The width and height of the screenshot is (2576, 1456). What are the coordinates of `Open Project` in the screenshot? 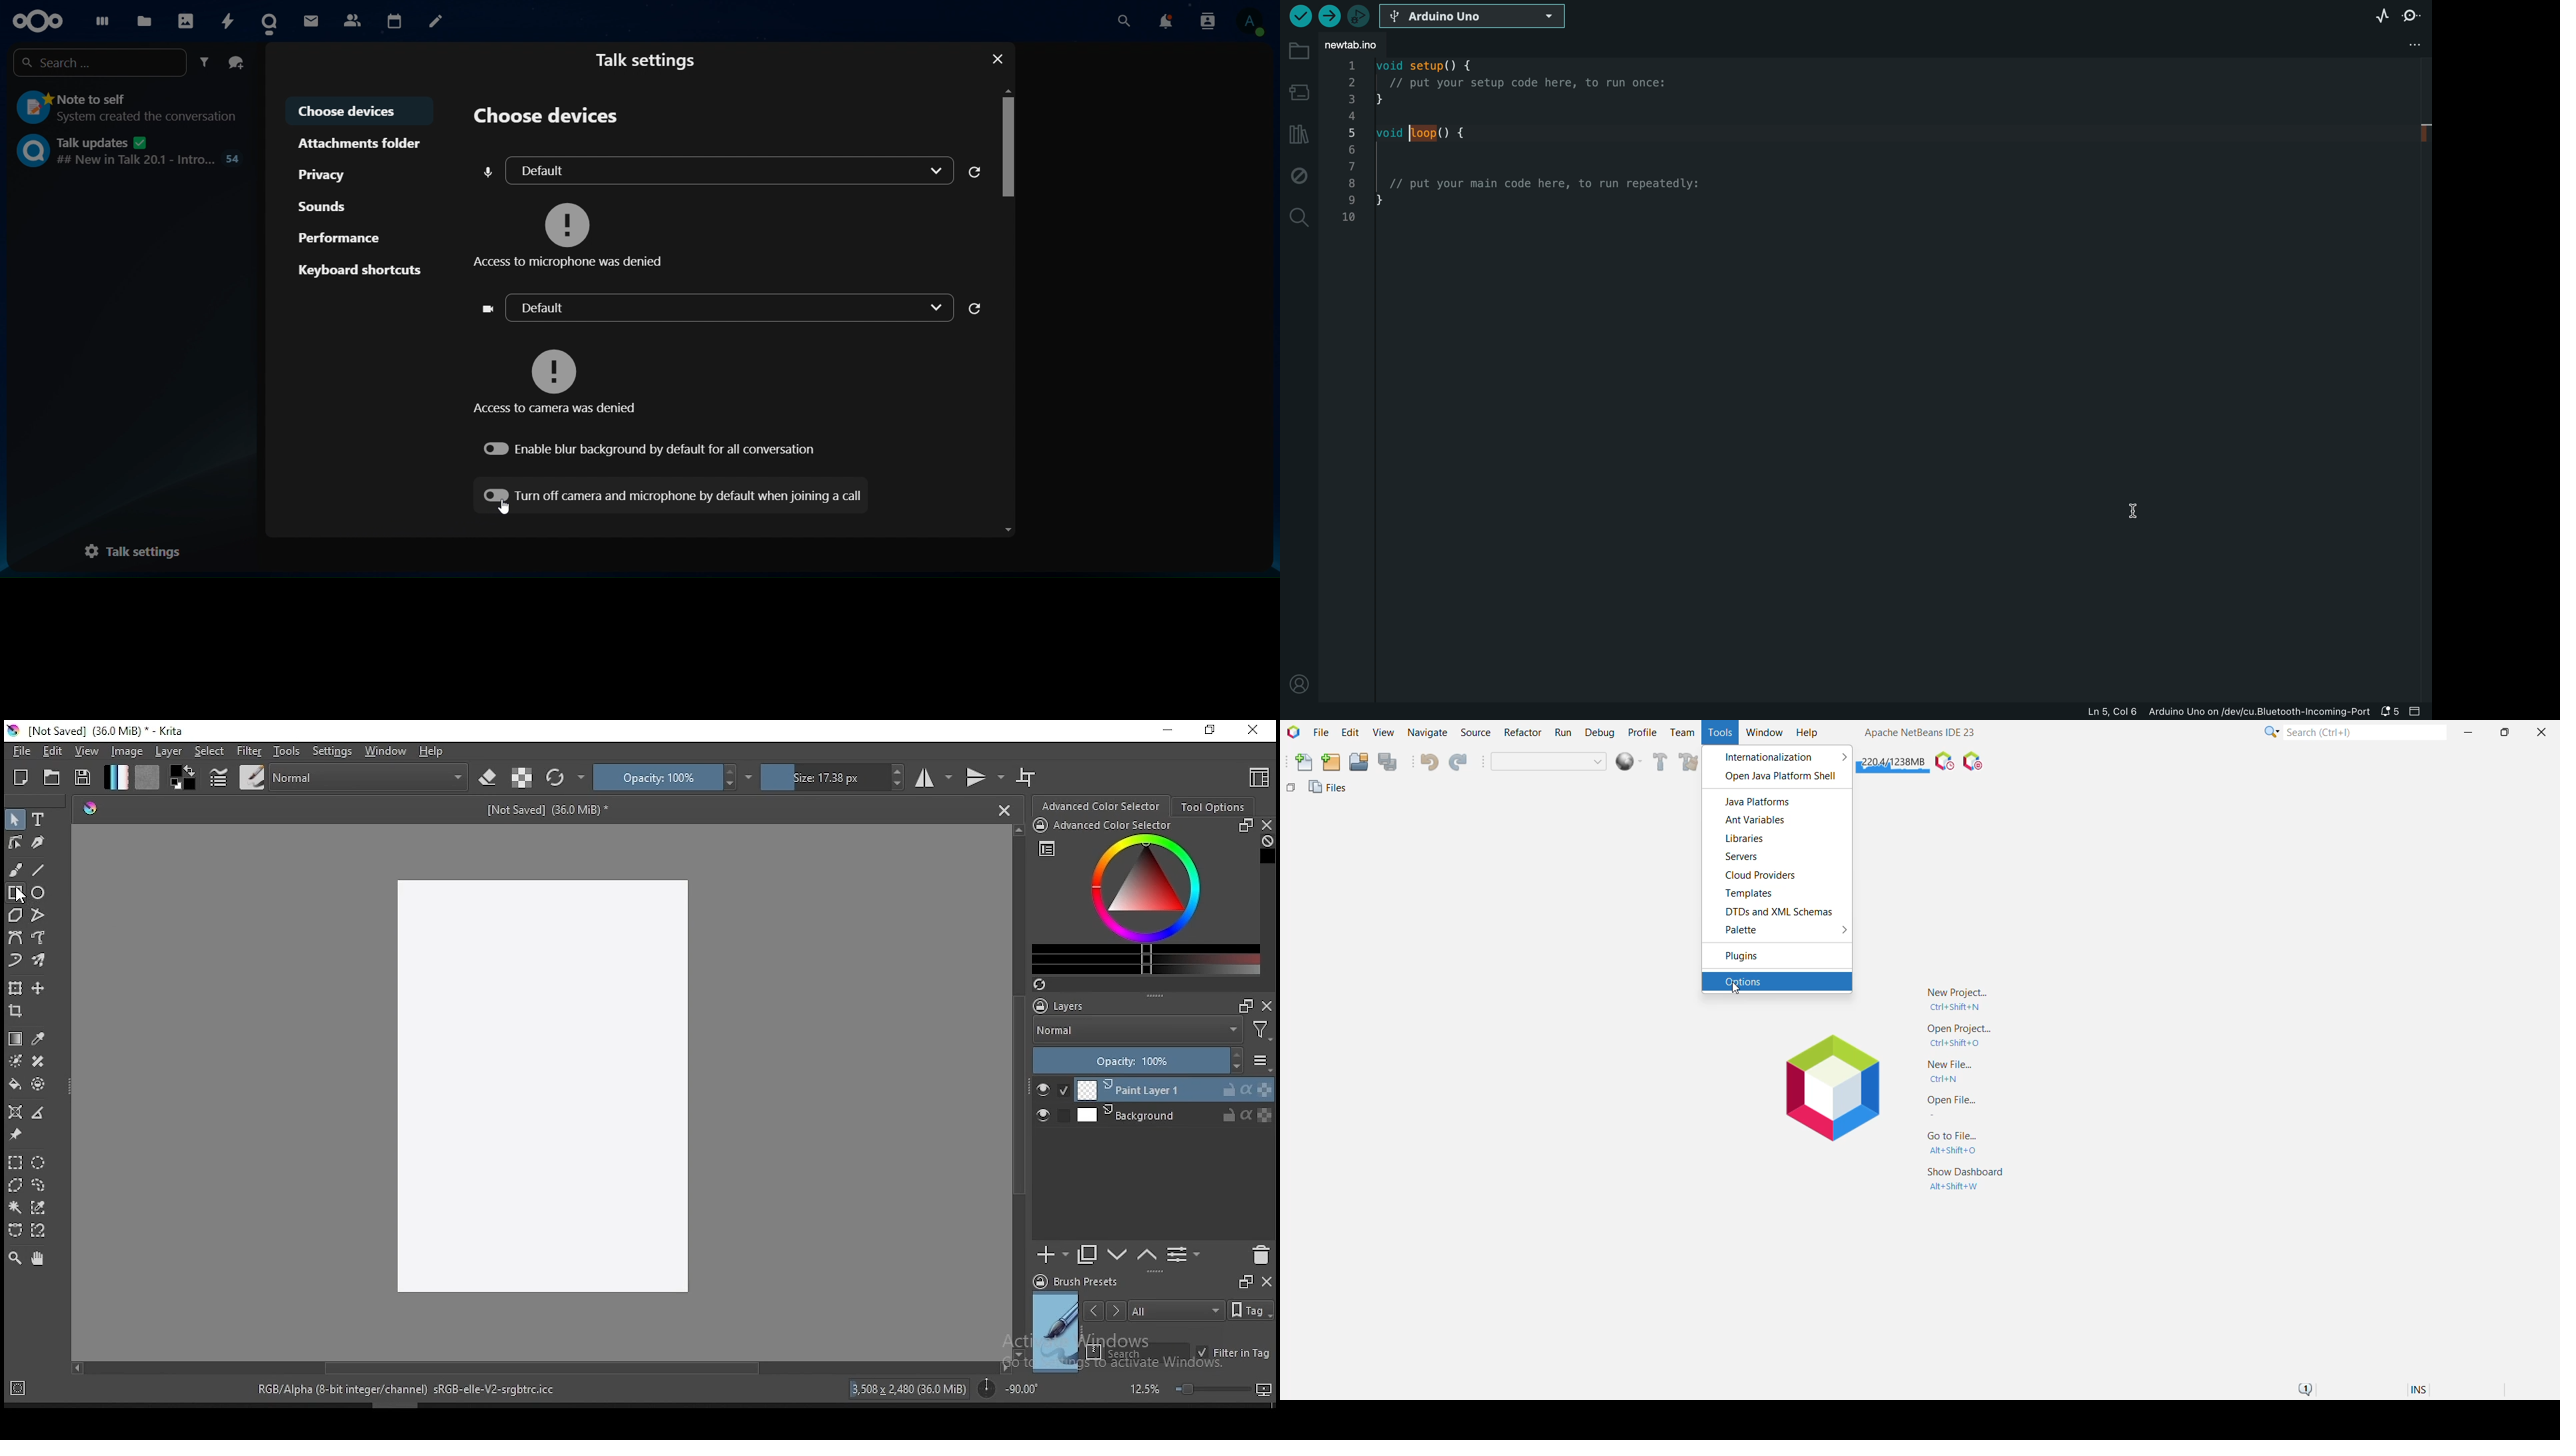 It's located at (1358, 763).